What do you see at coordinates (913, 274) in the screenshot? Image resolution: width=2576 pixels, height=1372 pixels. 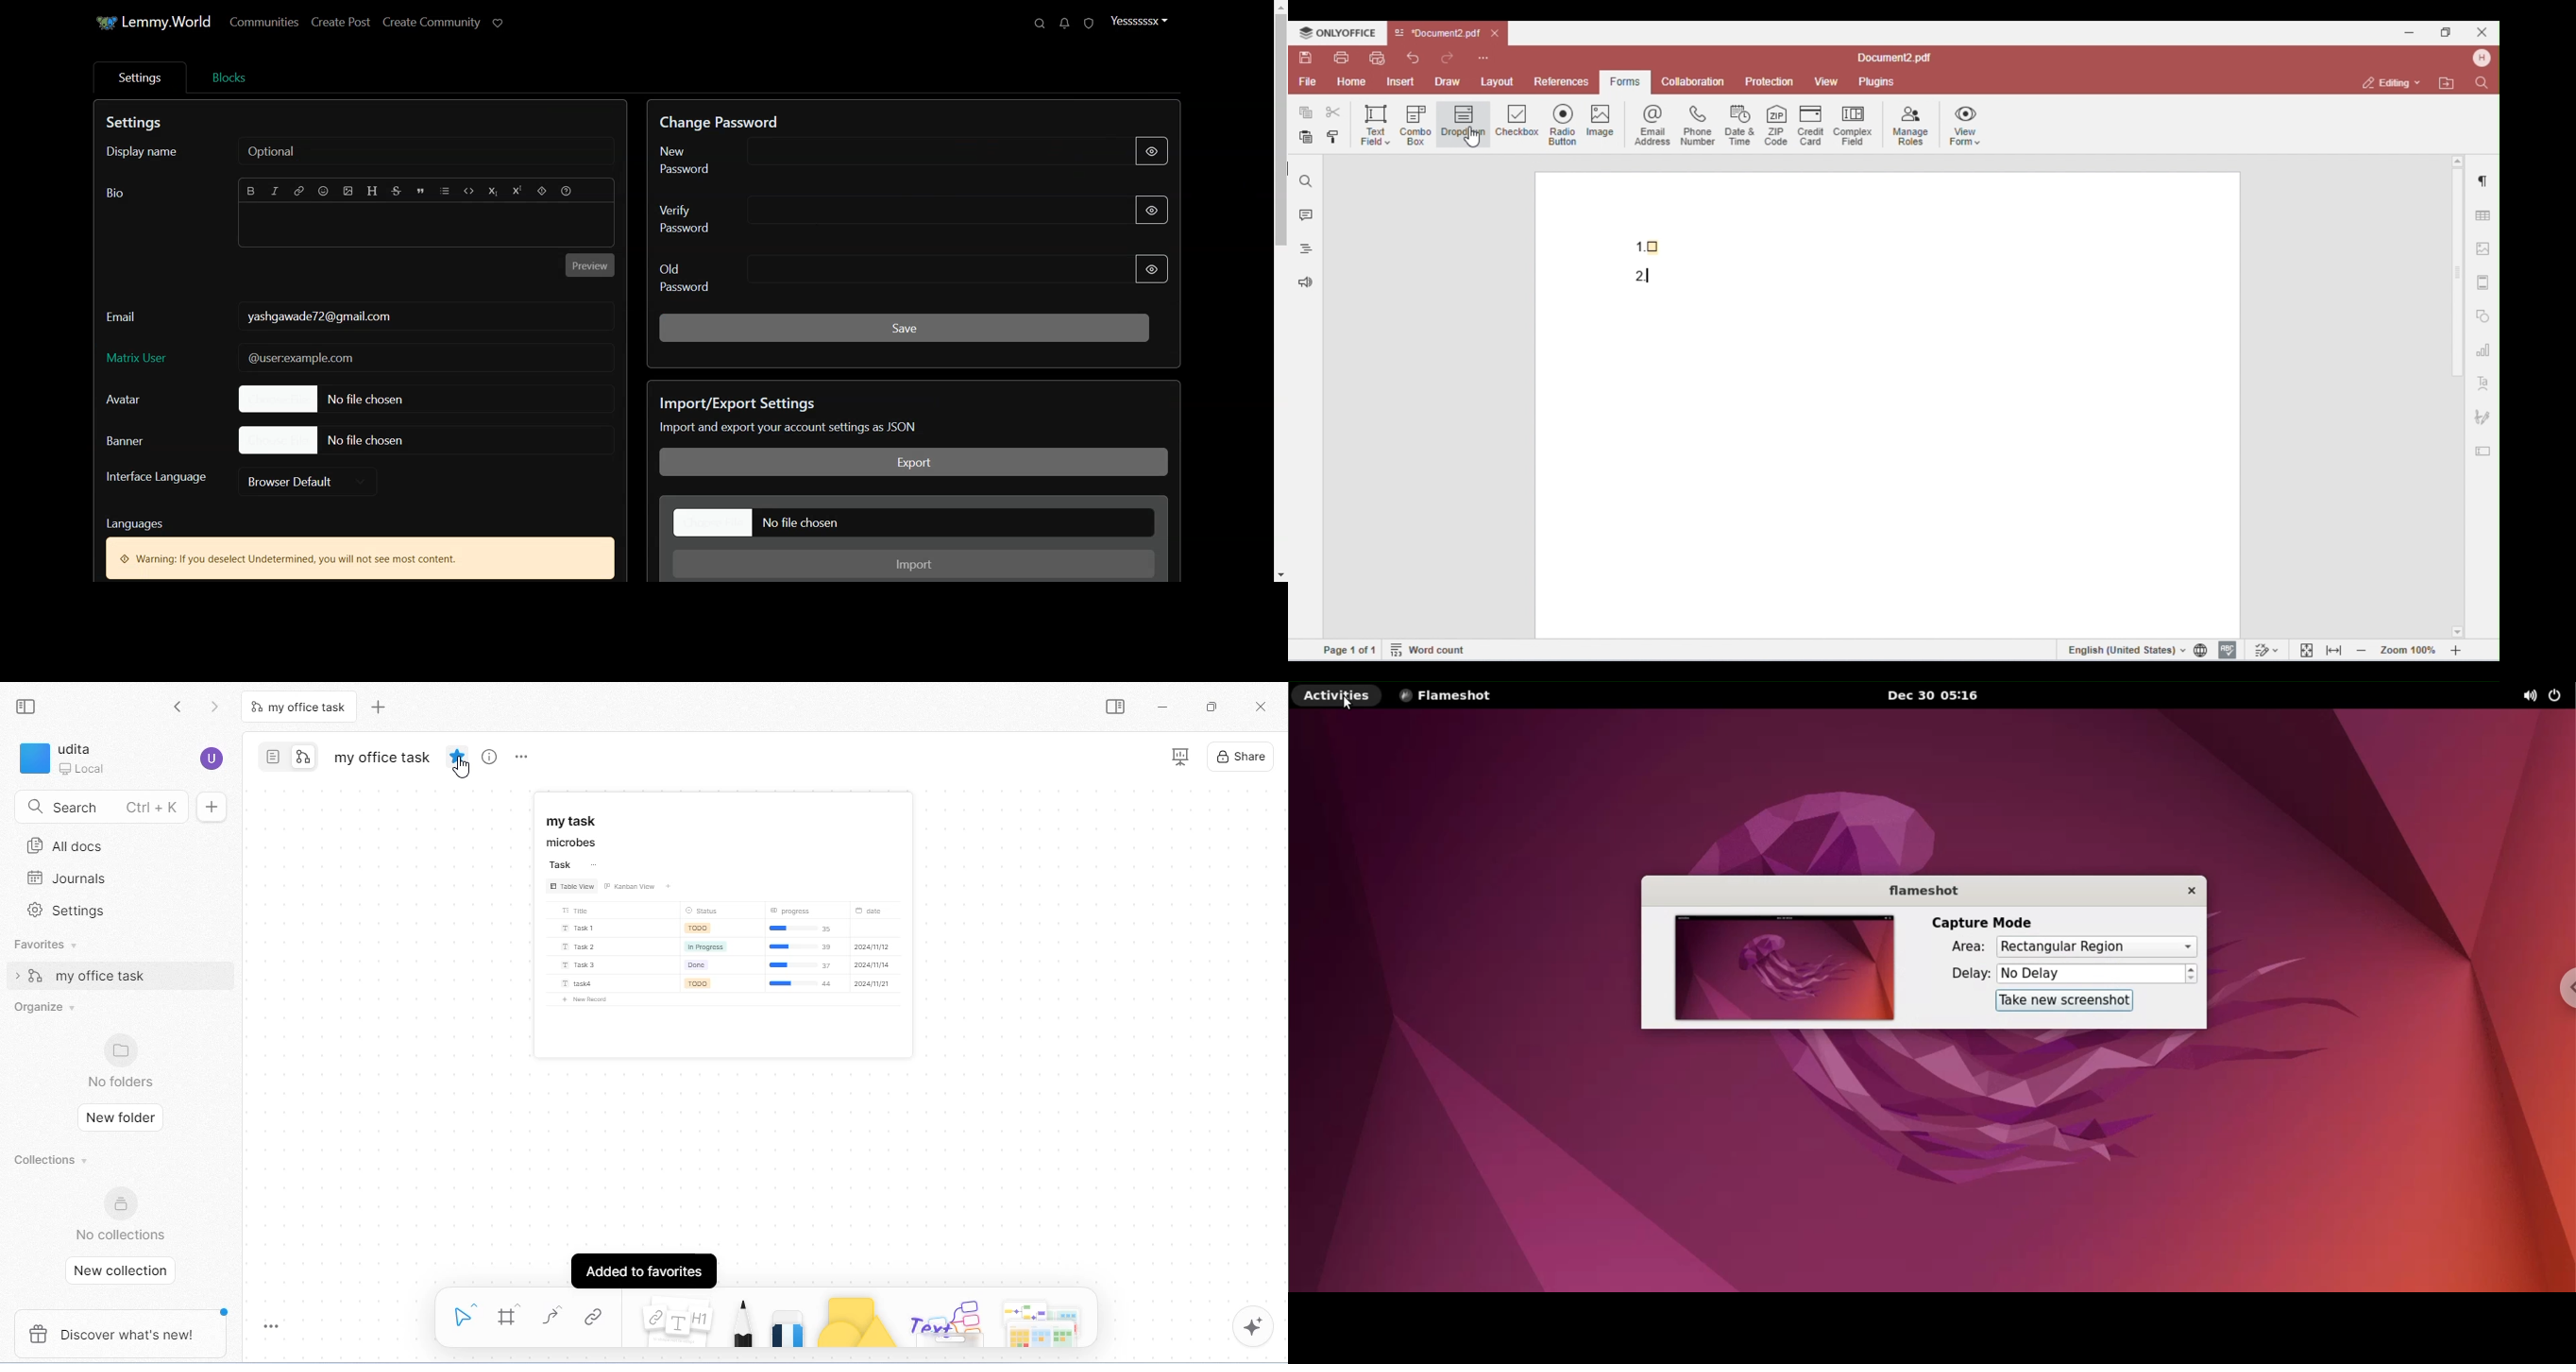 I see `Old Password` at bounding box center [913, 274].